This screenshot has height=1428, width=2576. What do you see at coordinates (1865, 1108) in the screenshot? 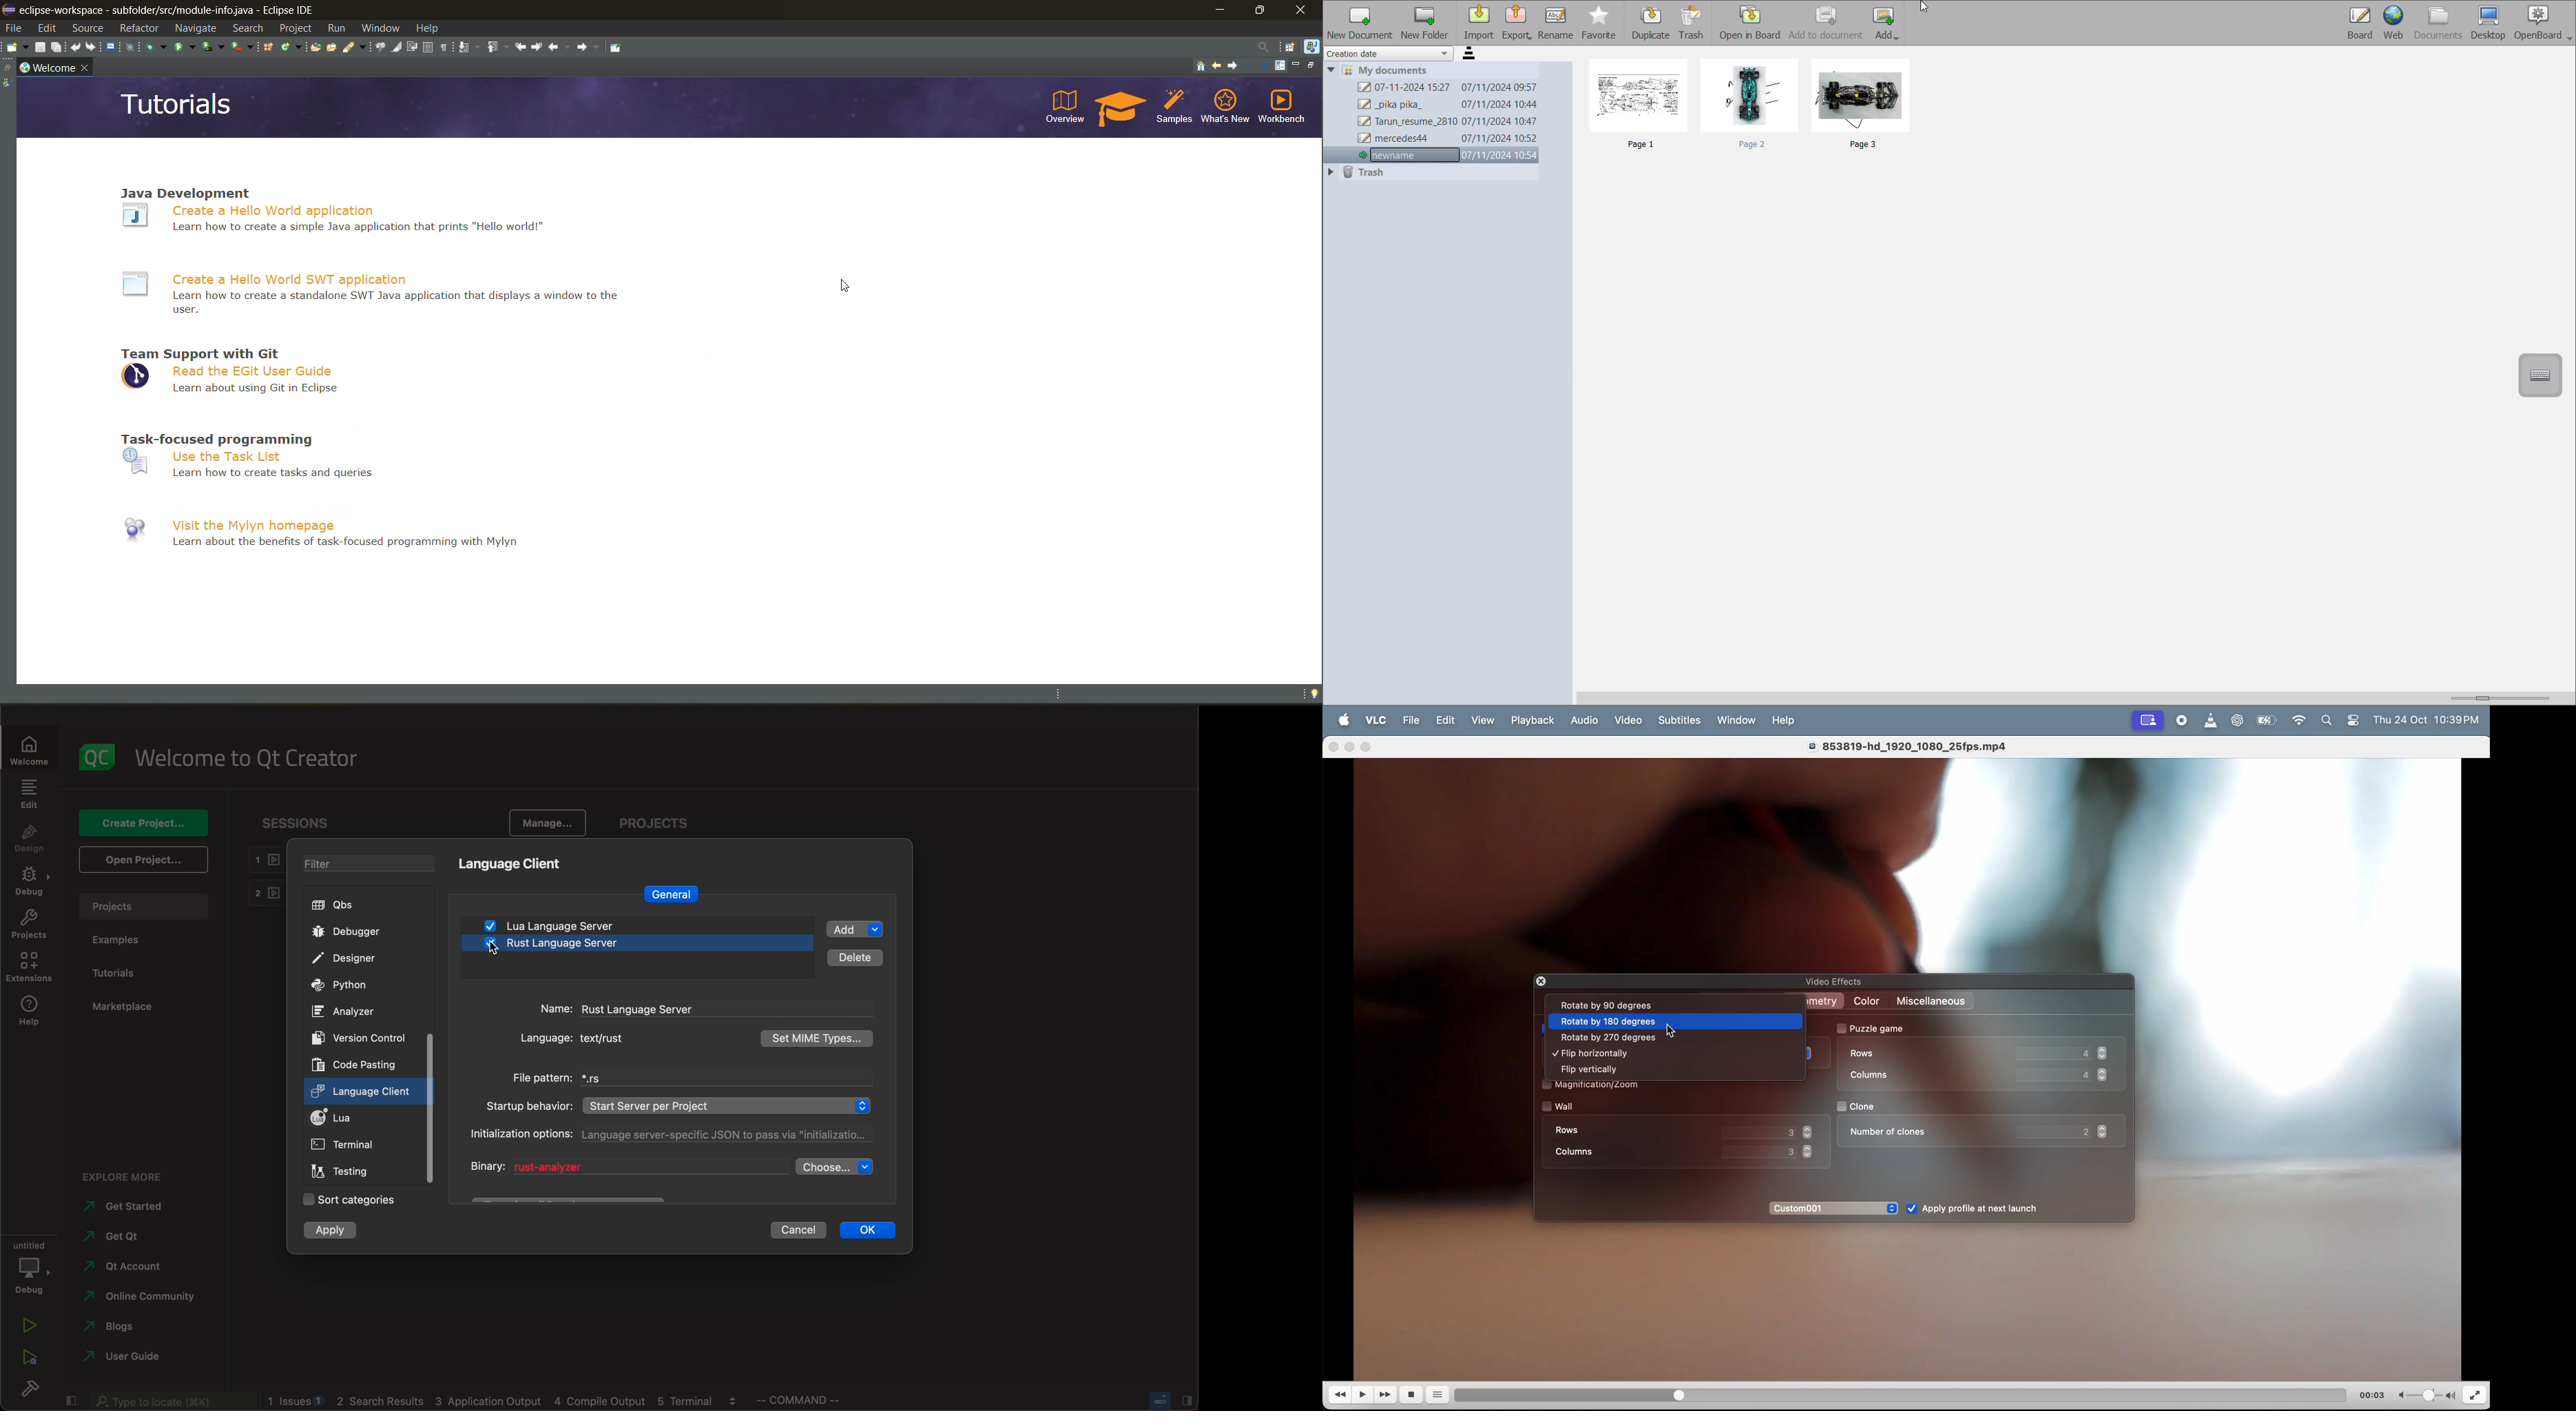
I see `clone` at bounding box center [1865, 1108].